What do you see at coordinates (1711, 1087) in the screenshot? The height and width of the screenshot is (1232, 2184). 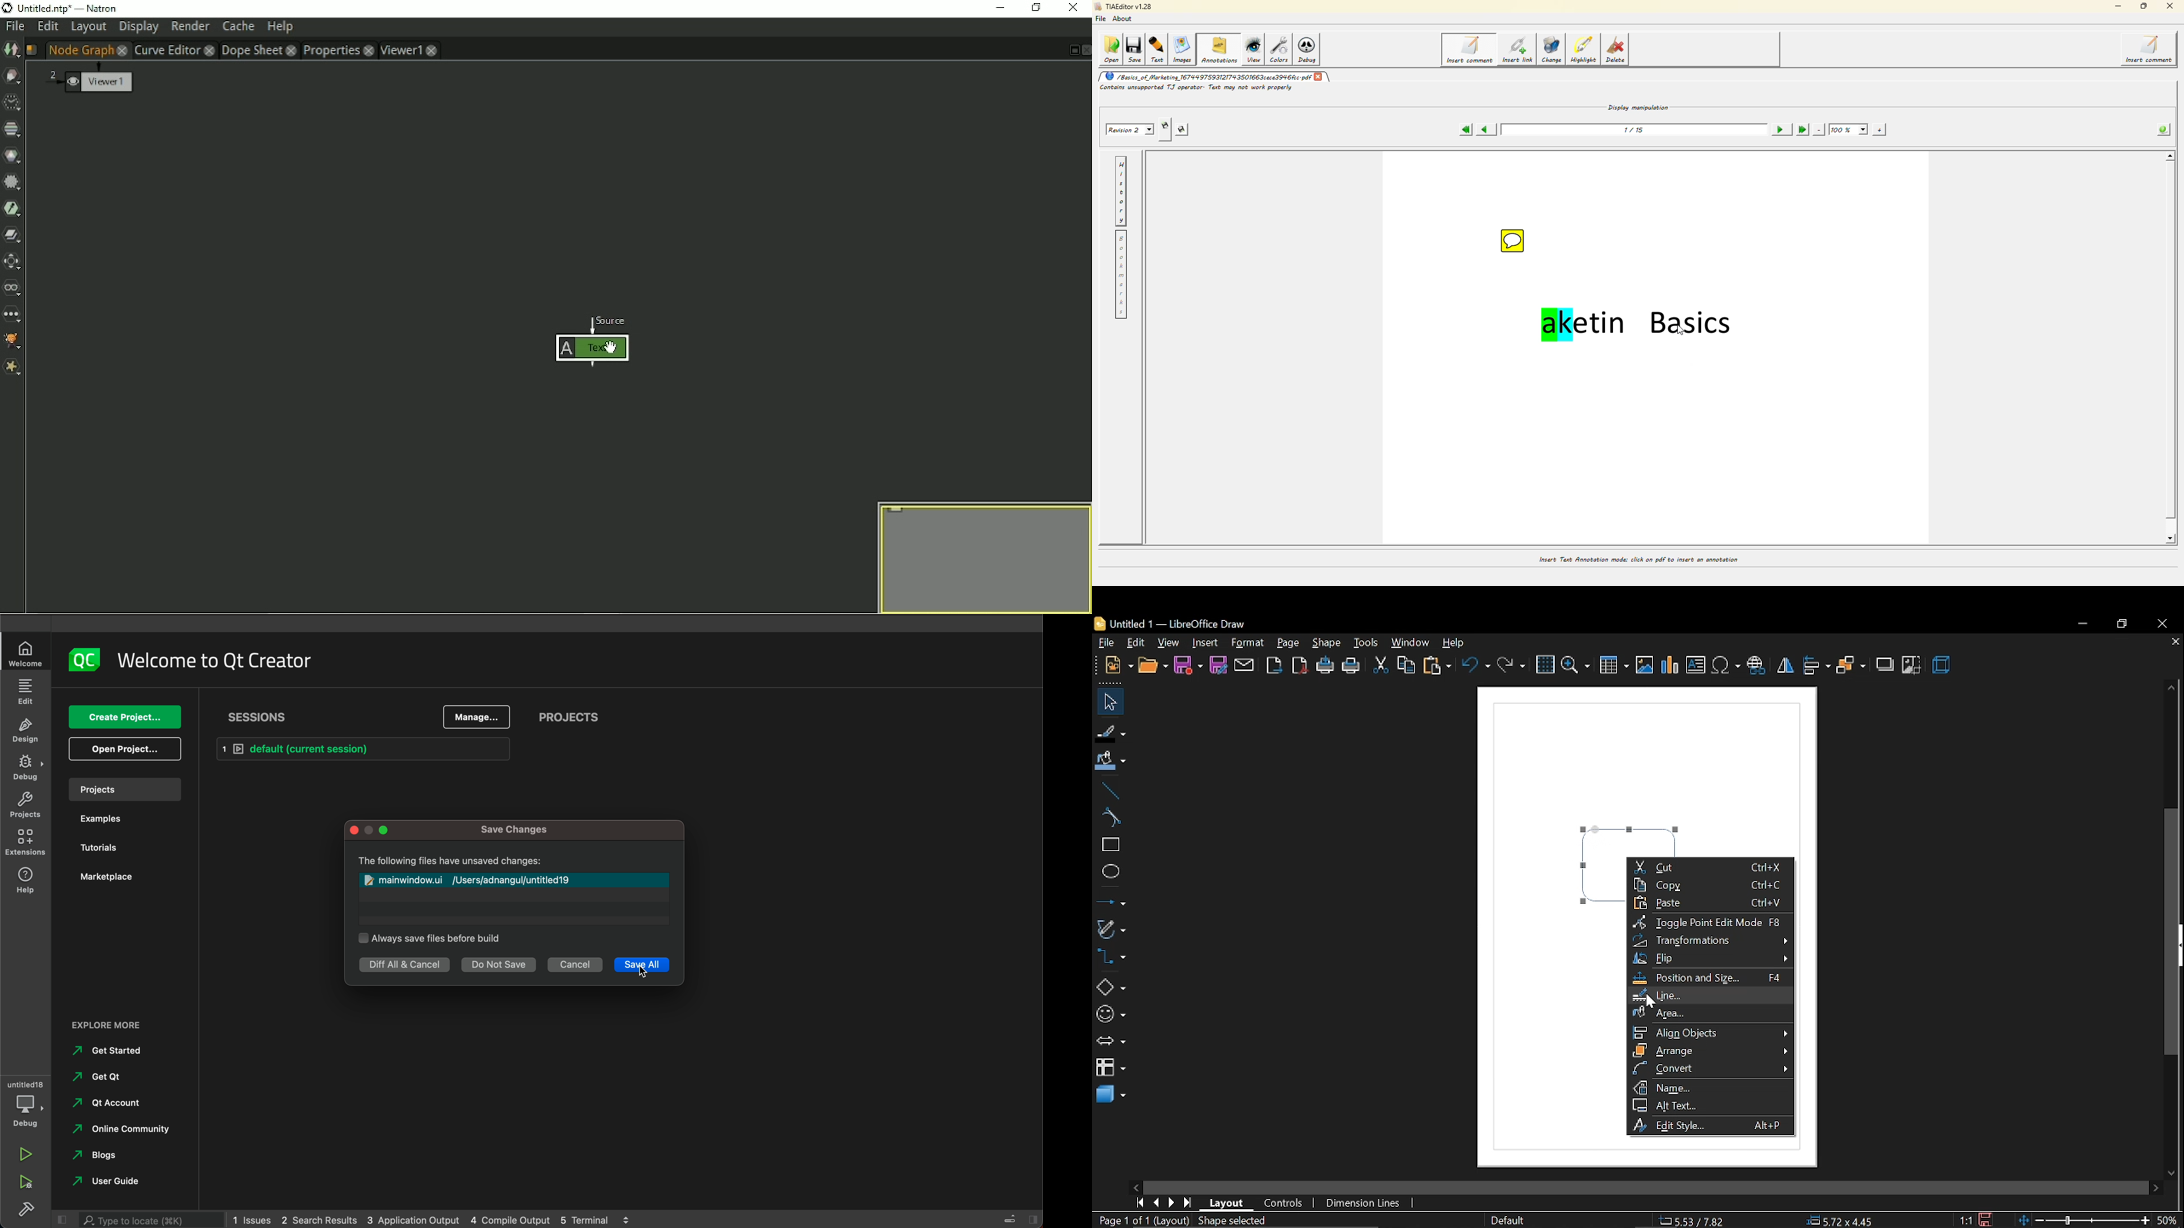 I see `name` at bounding box center [1711, 1087].